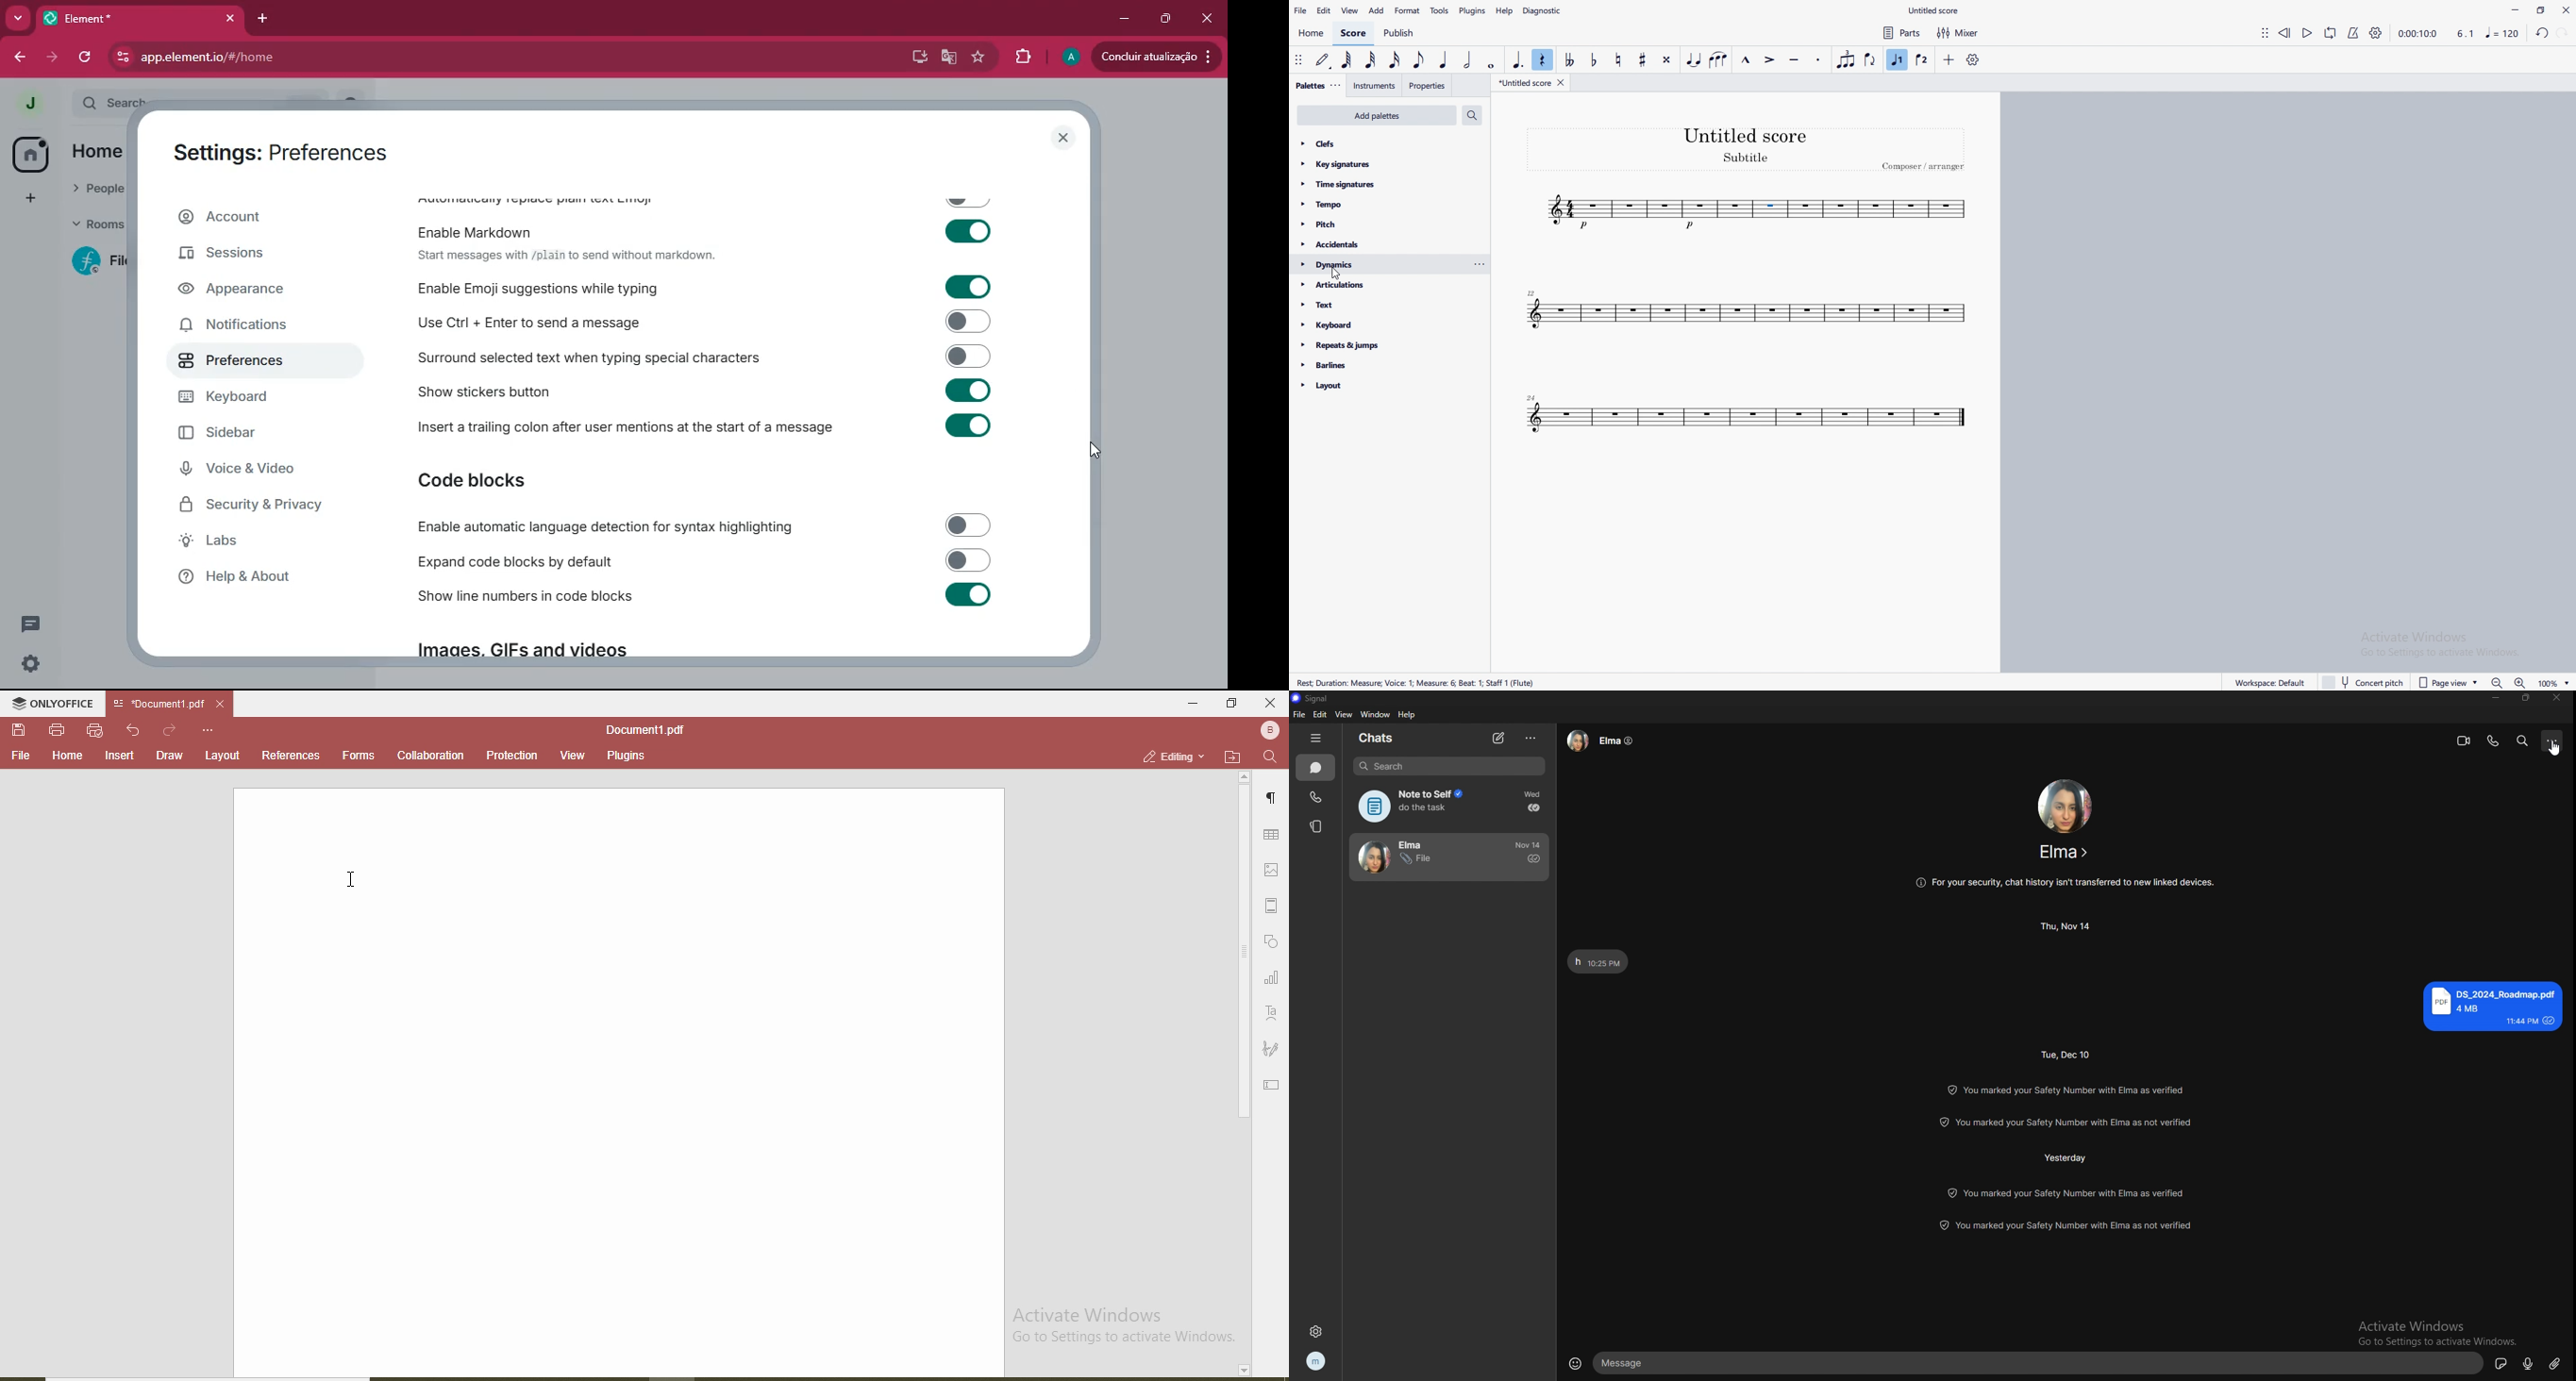  Describe the element at coordinates (249, 543) in the screenshot. I see `labs` at that location.